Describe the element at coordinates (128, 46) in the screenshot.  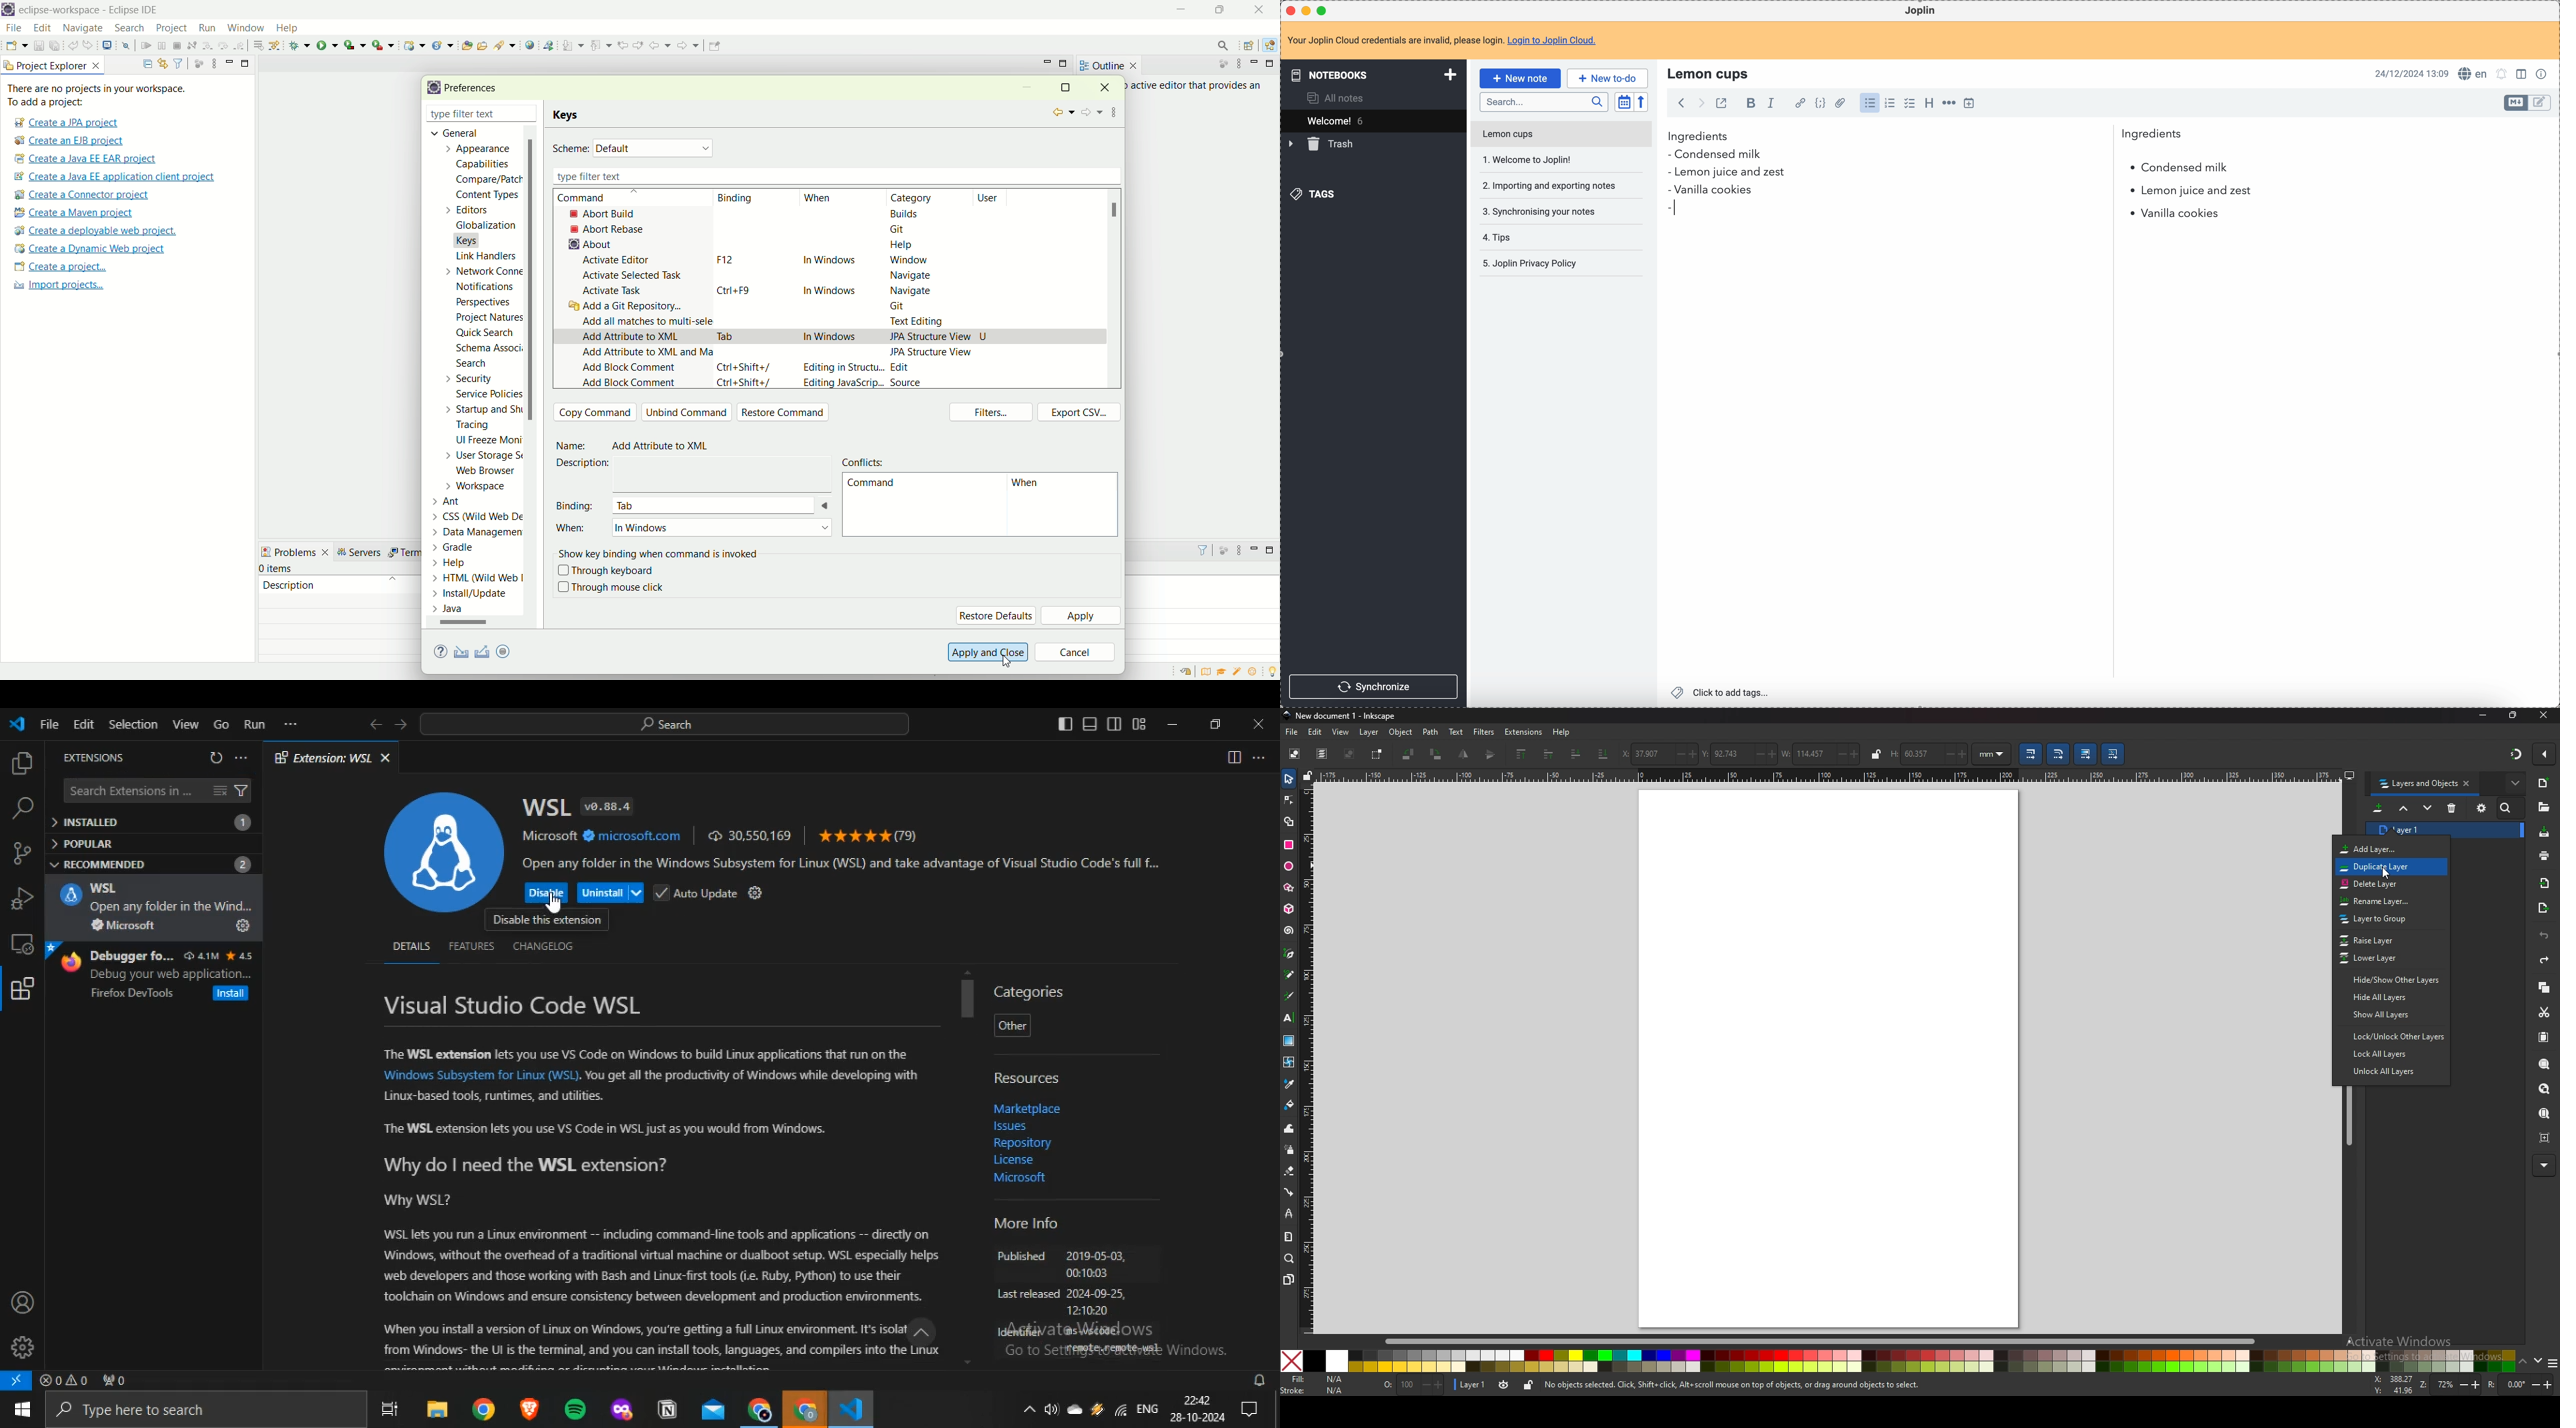
I see `skip all breakpoints` at that location.